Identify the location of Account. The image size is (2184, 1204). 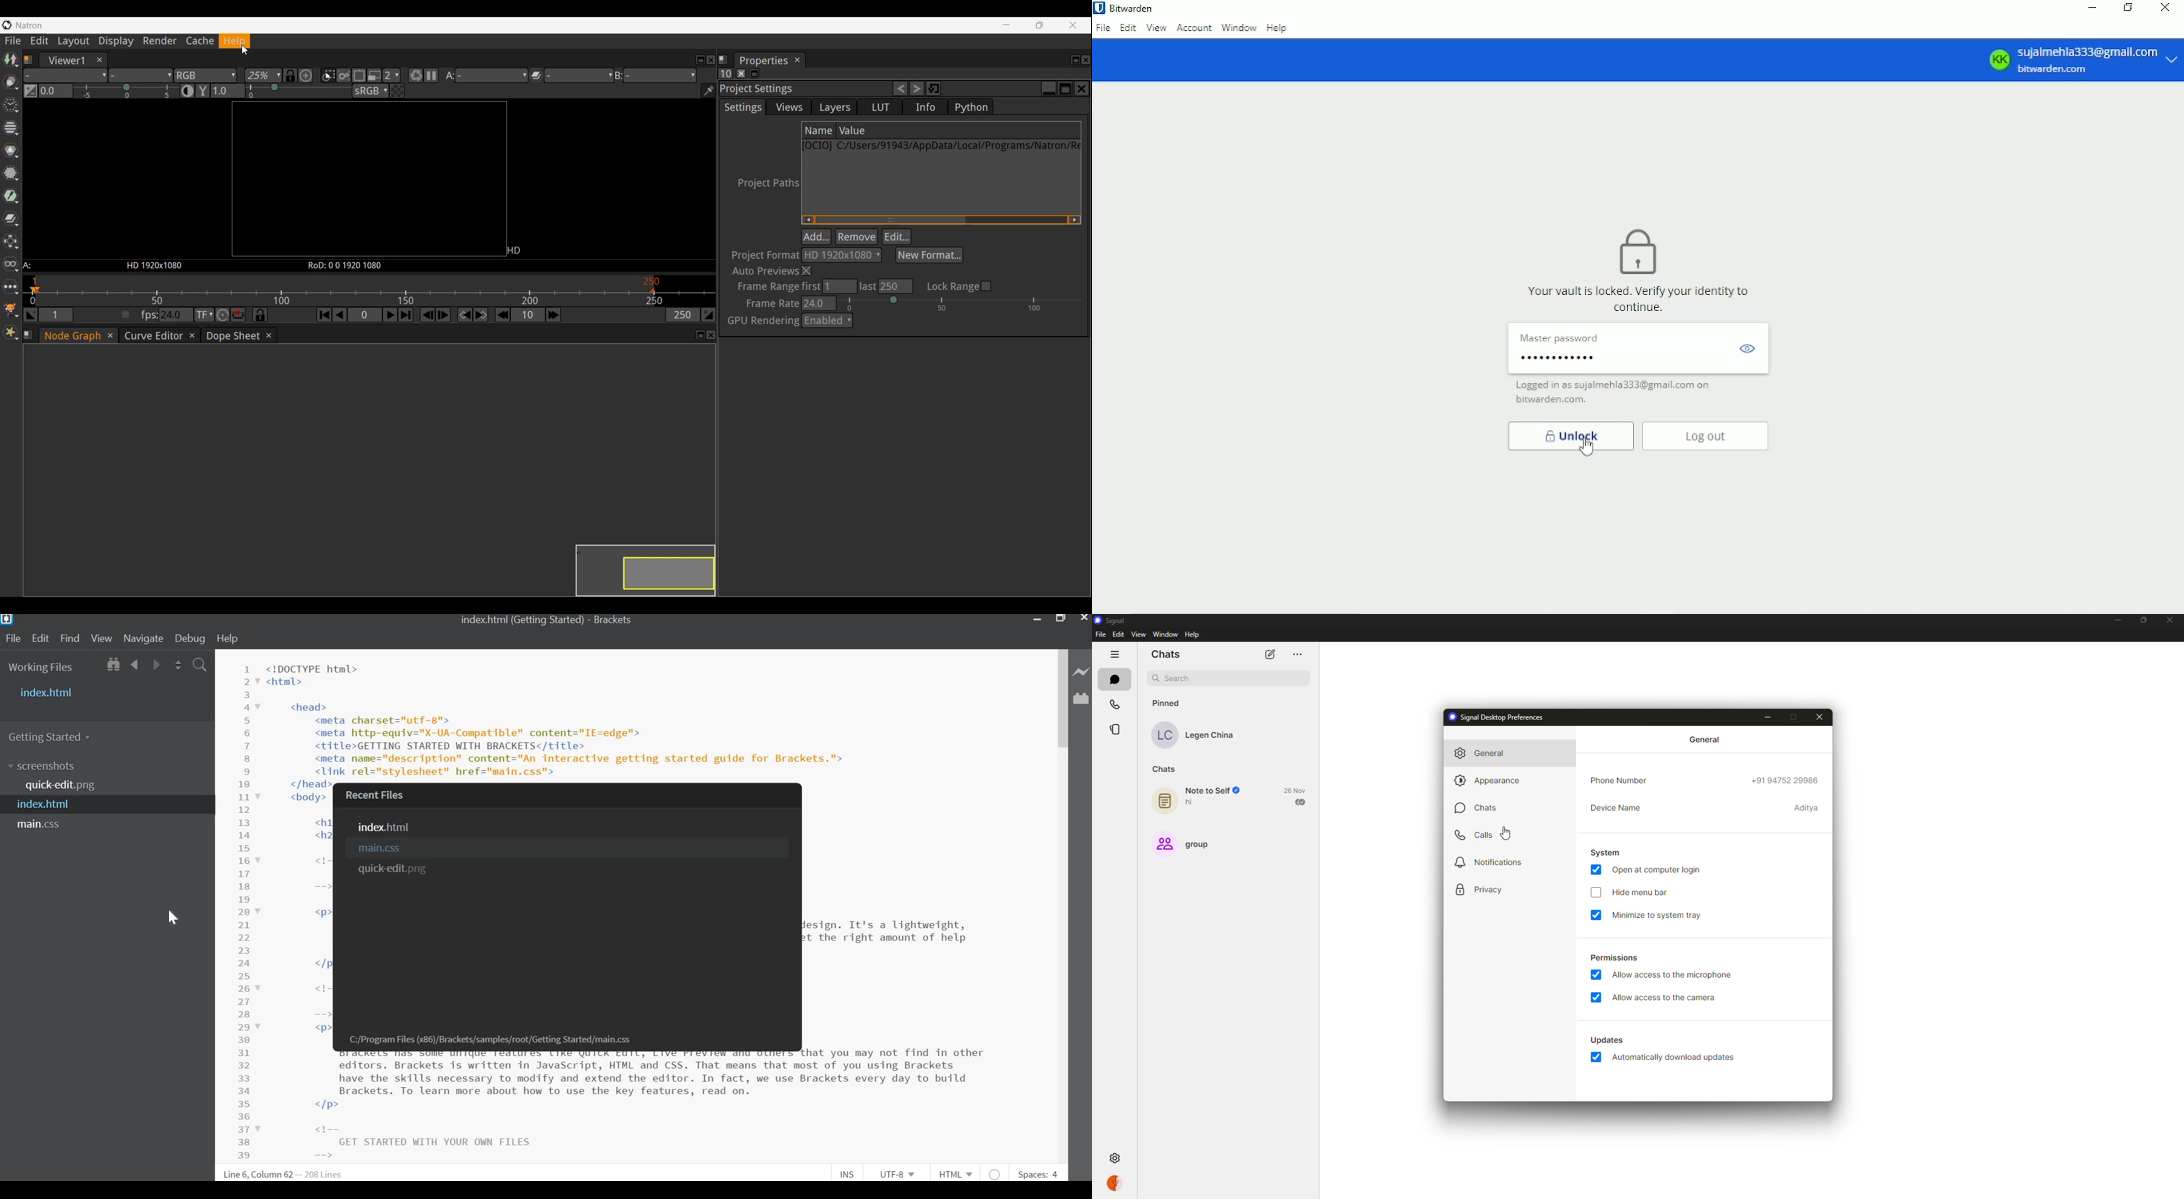
(1194, 29).